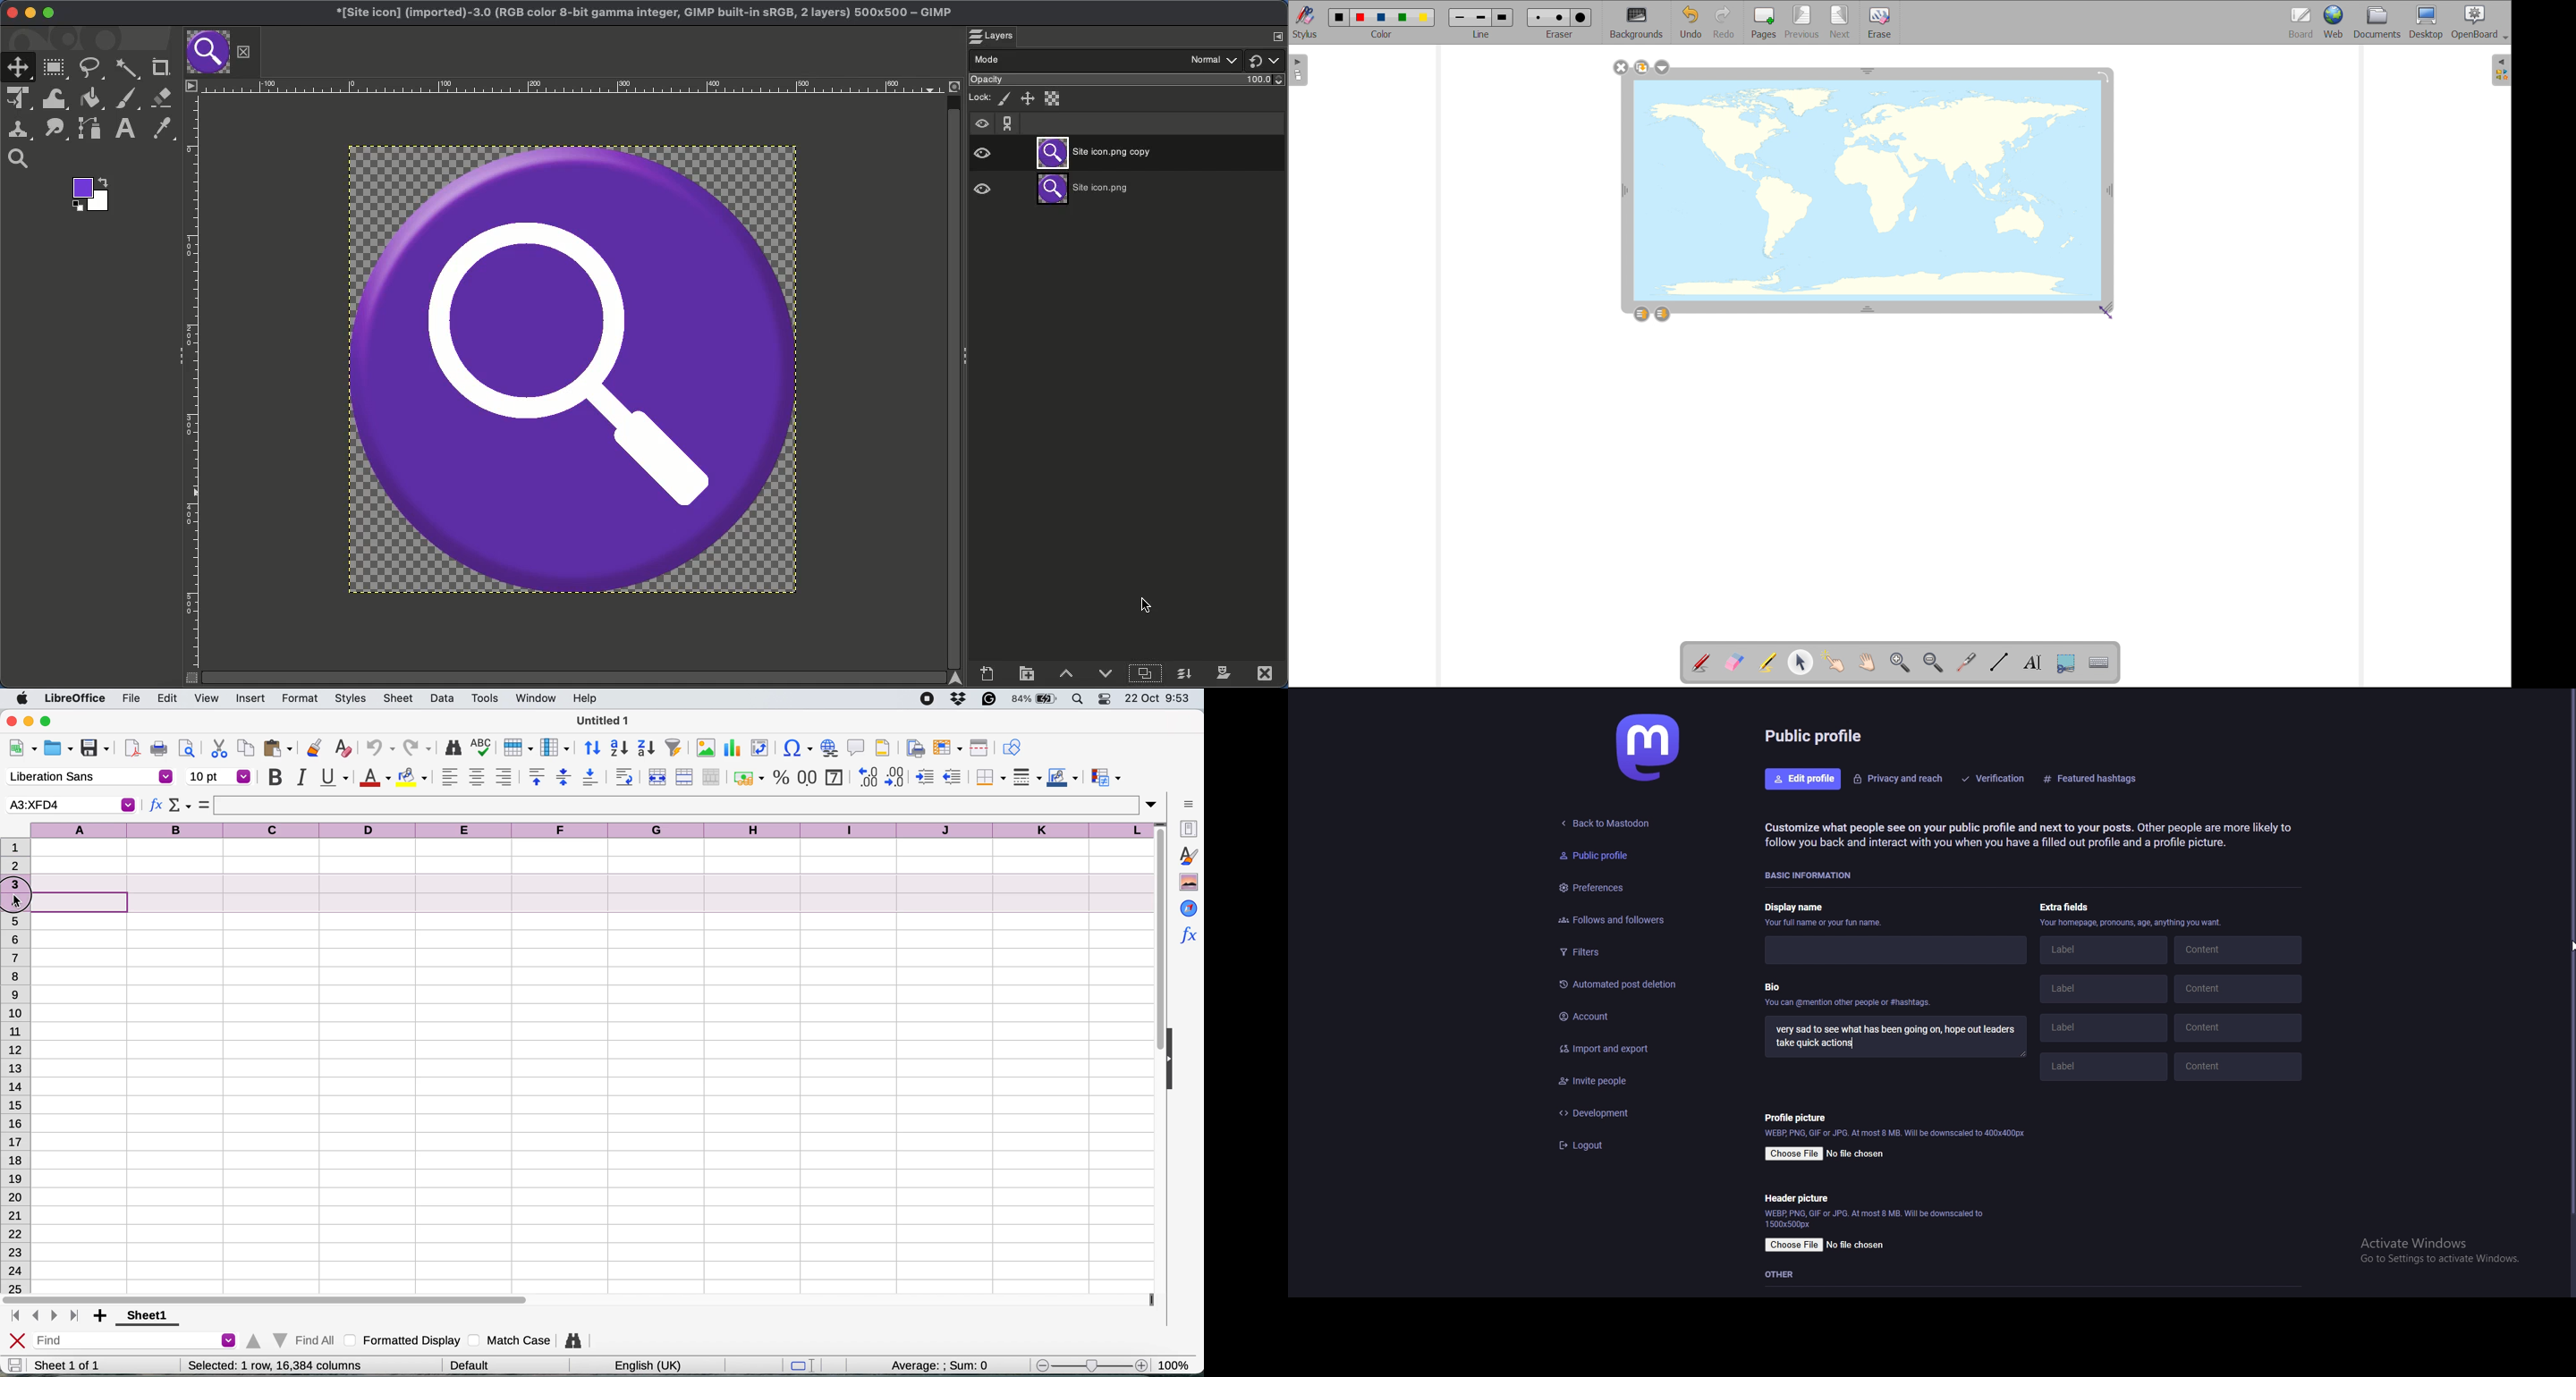 This screenshot has width=2576, height=1400. I want to click on Position and size, so click(1027, 97).